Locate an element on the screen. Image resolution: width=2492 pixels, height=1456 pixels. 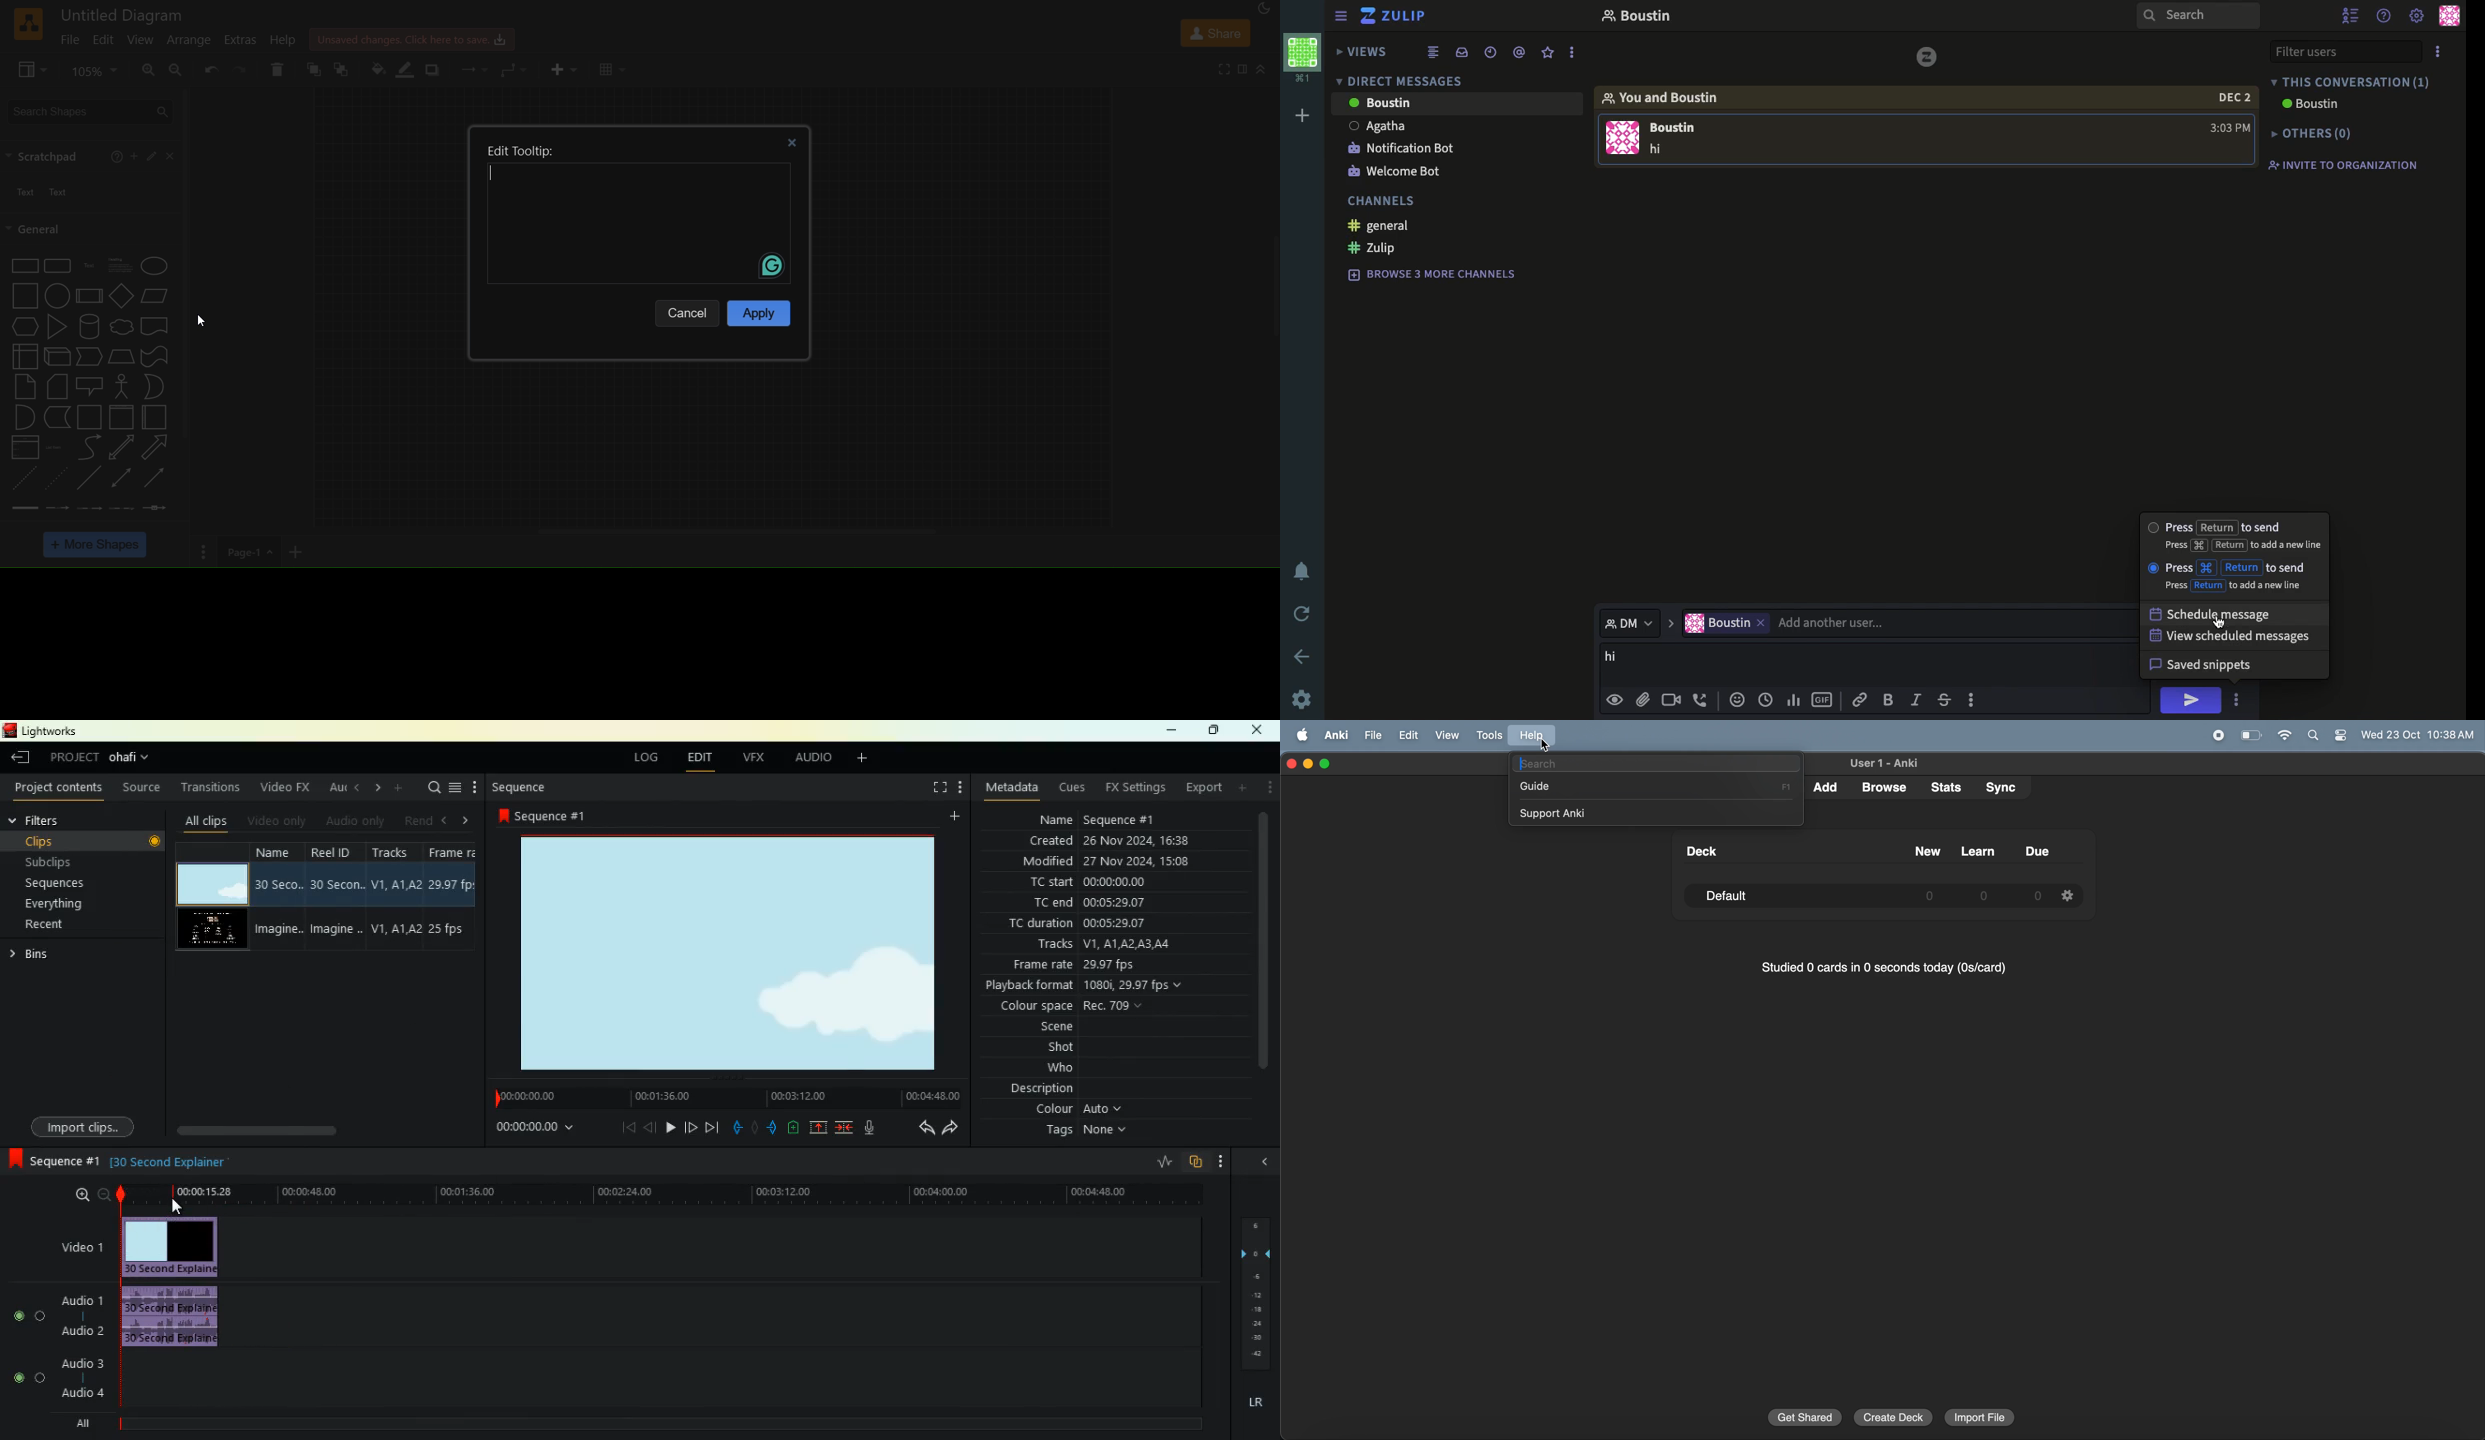
videos only is located at coordinates (279, 822).